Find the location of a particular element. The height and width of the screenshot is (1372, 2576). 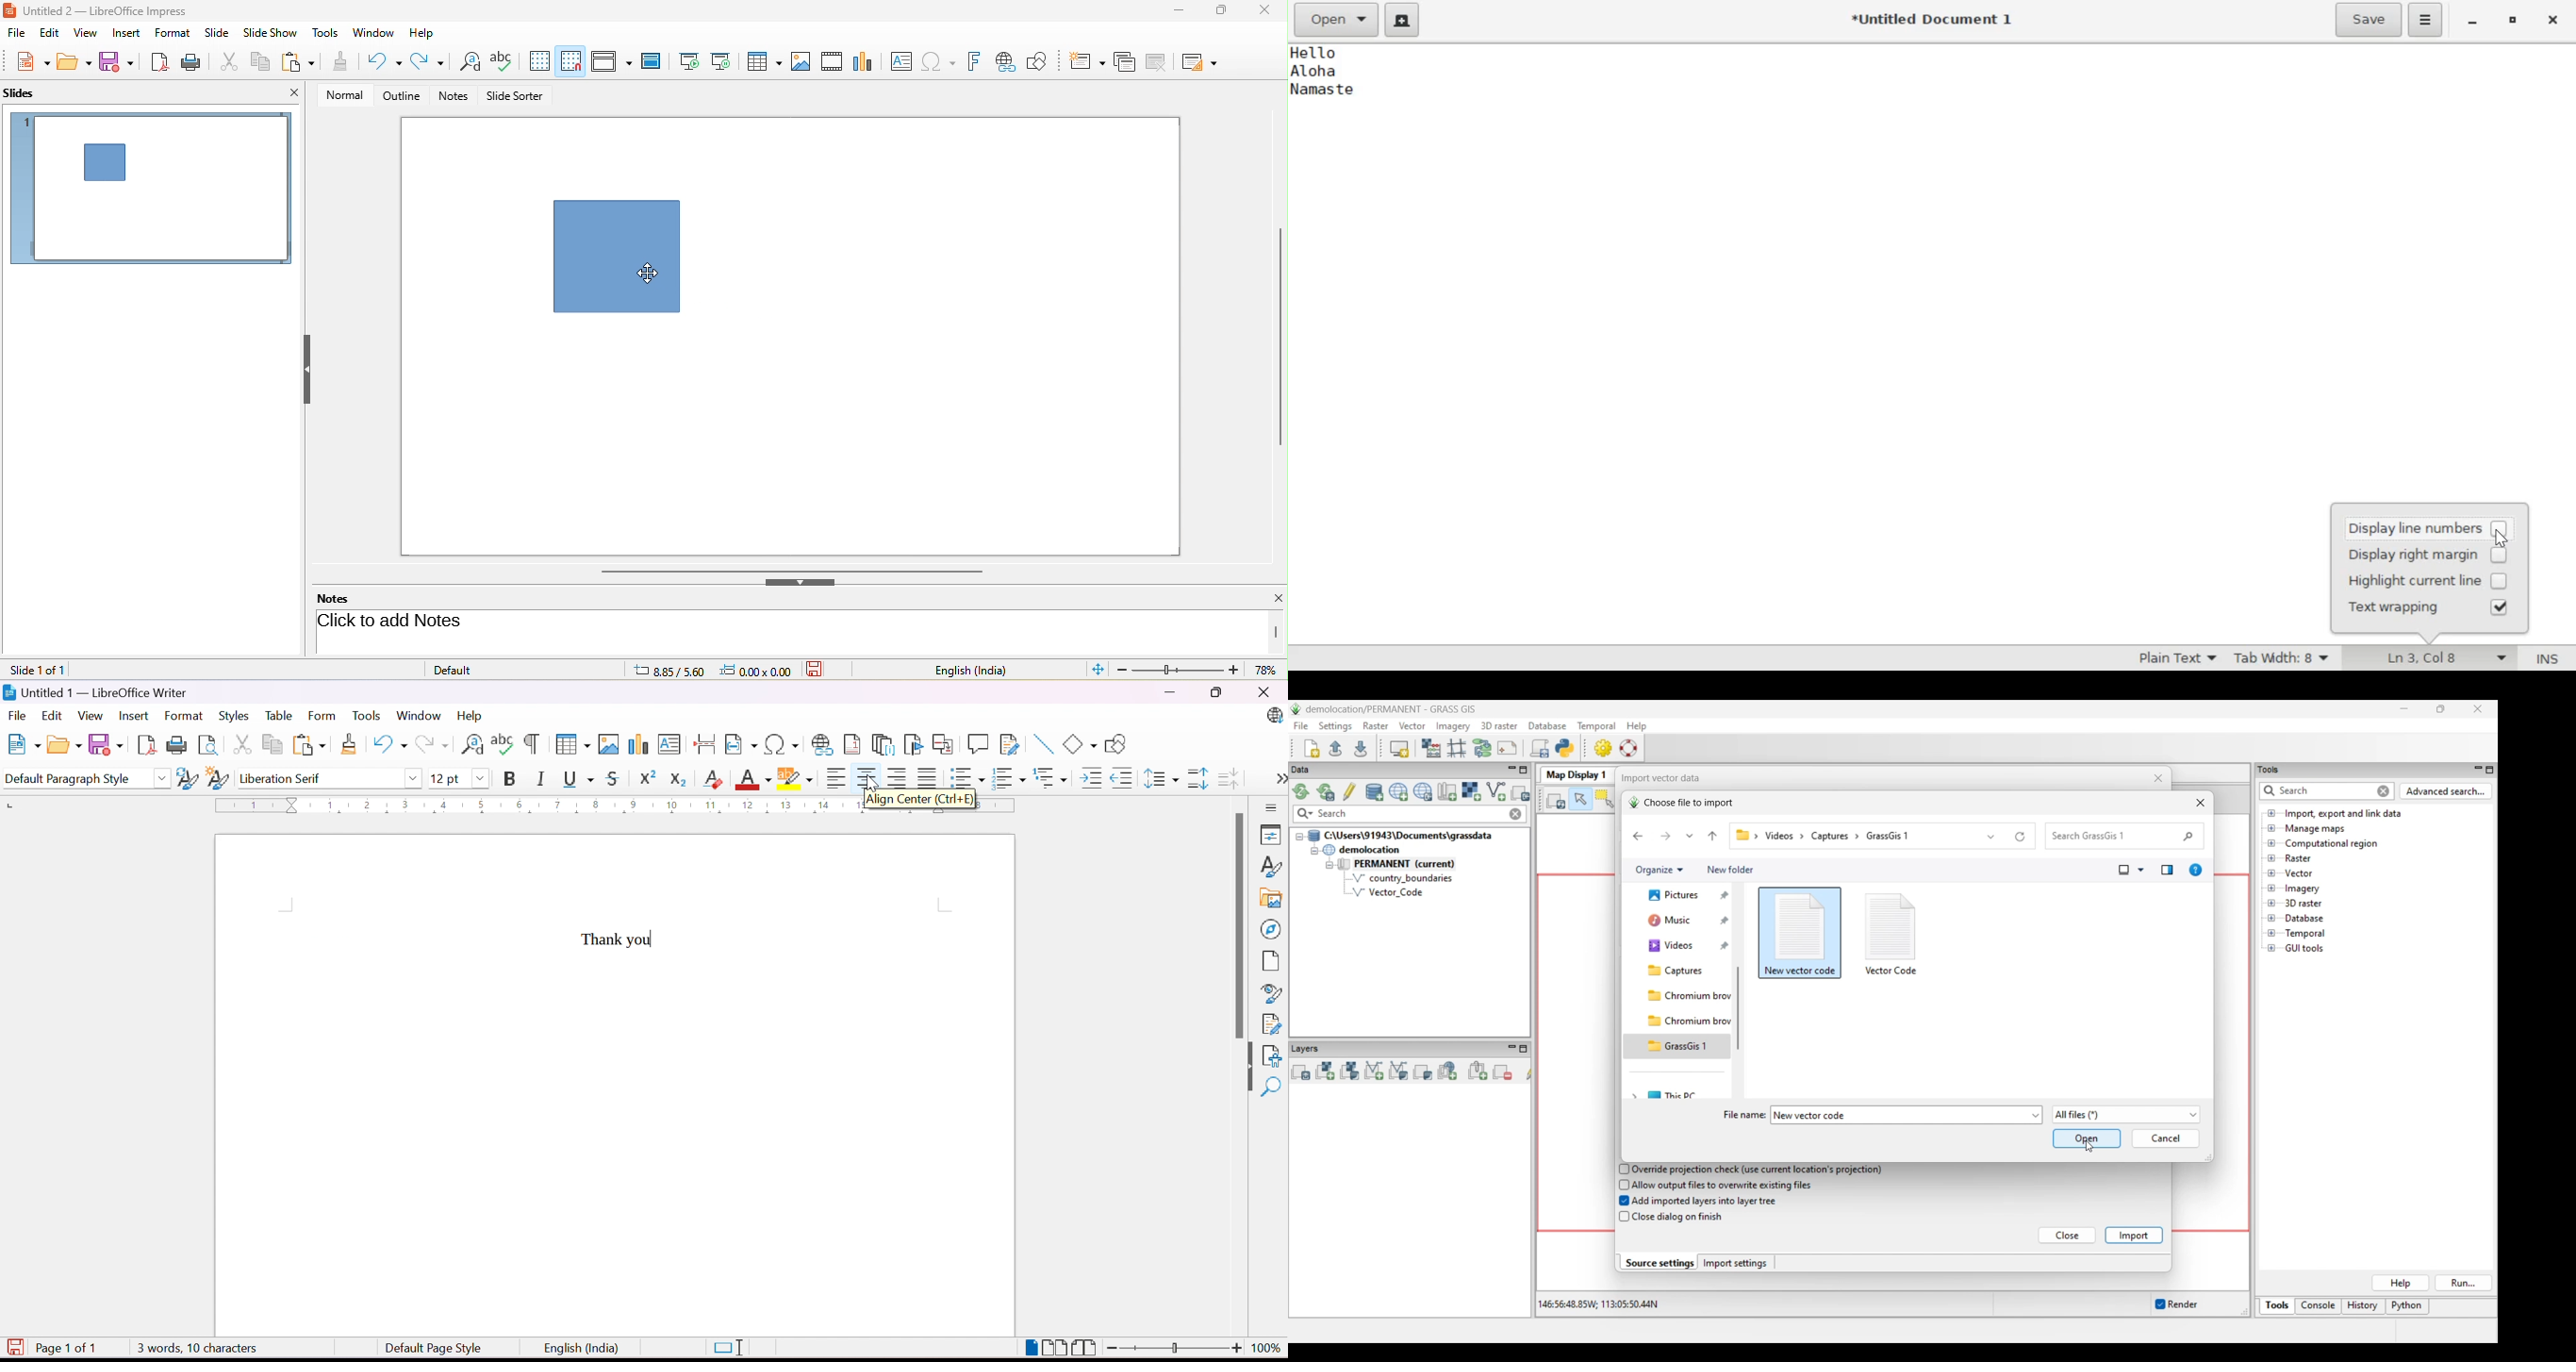

Multiple-page View is located at coordinates (1056, 1347).